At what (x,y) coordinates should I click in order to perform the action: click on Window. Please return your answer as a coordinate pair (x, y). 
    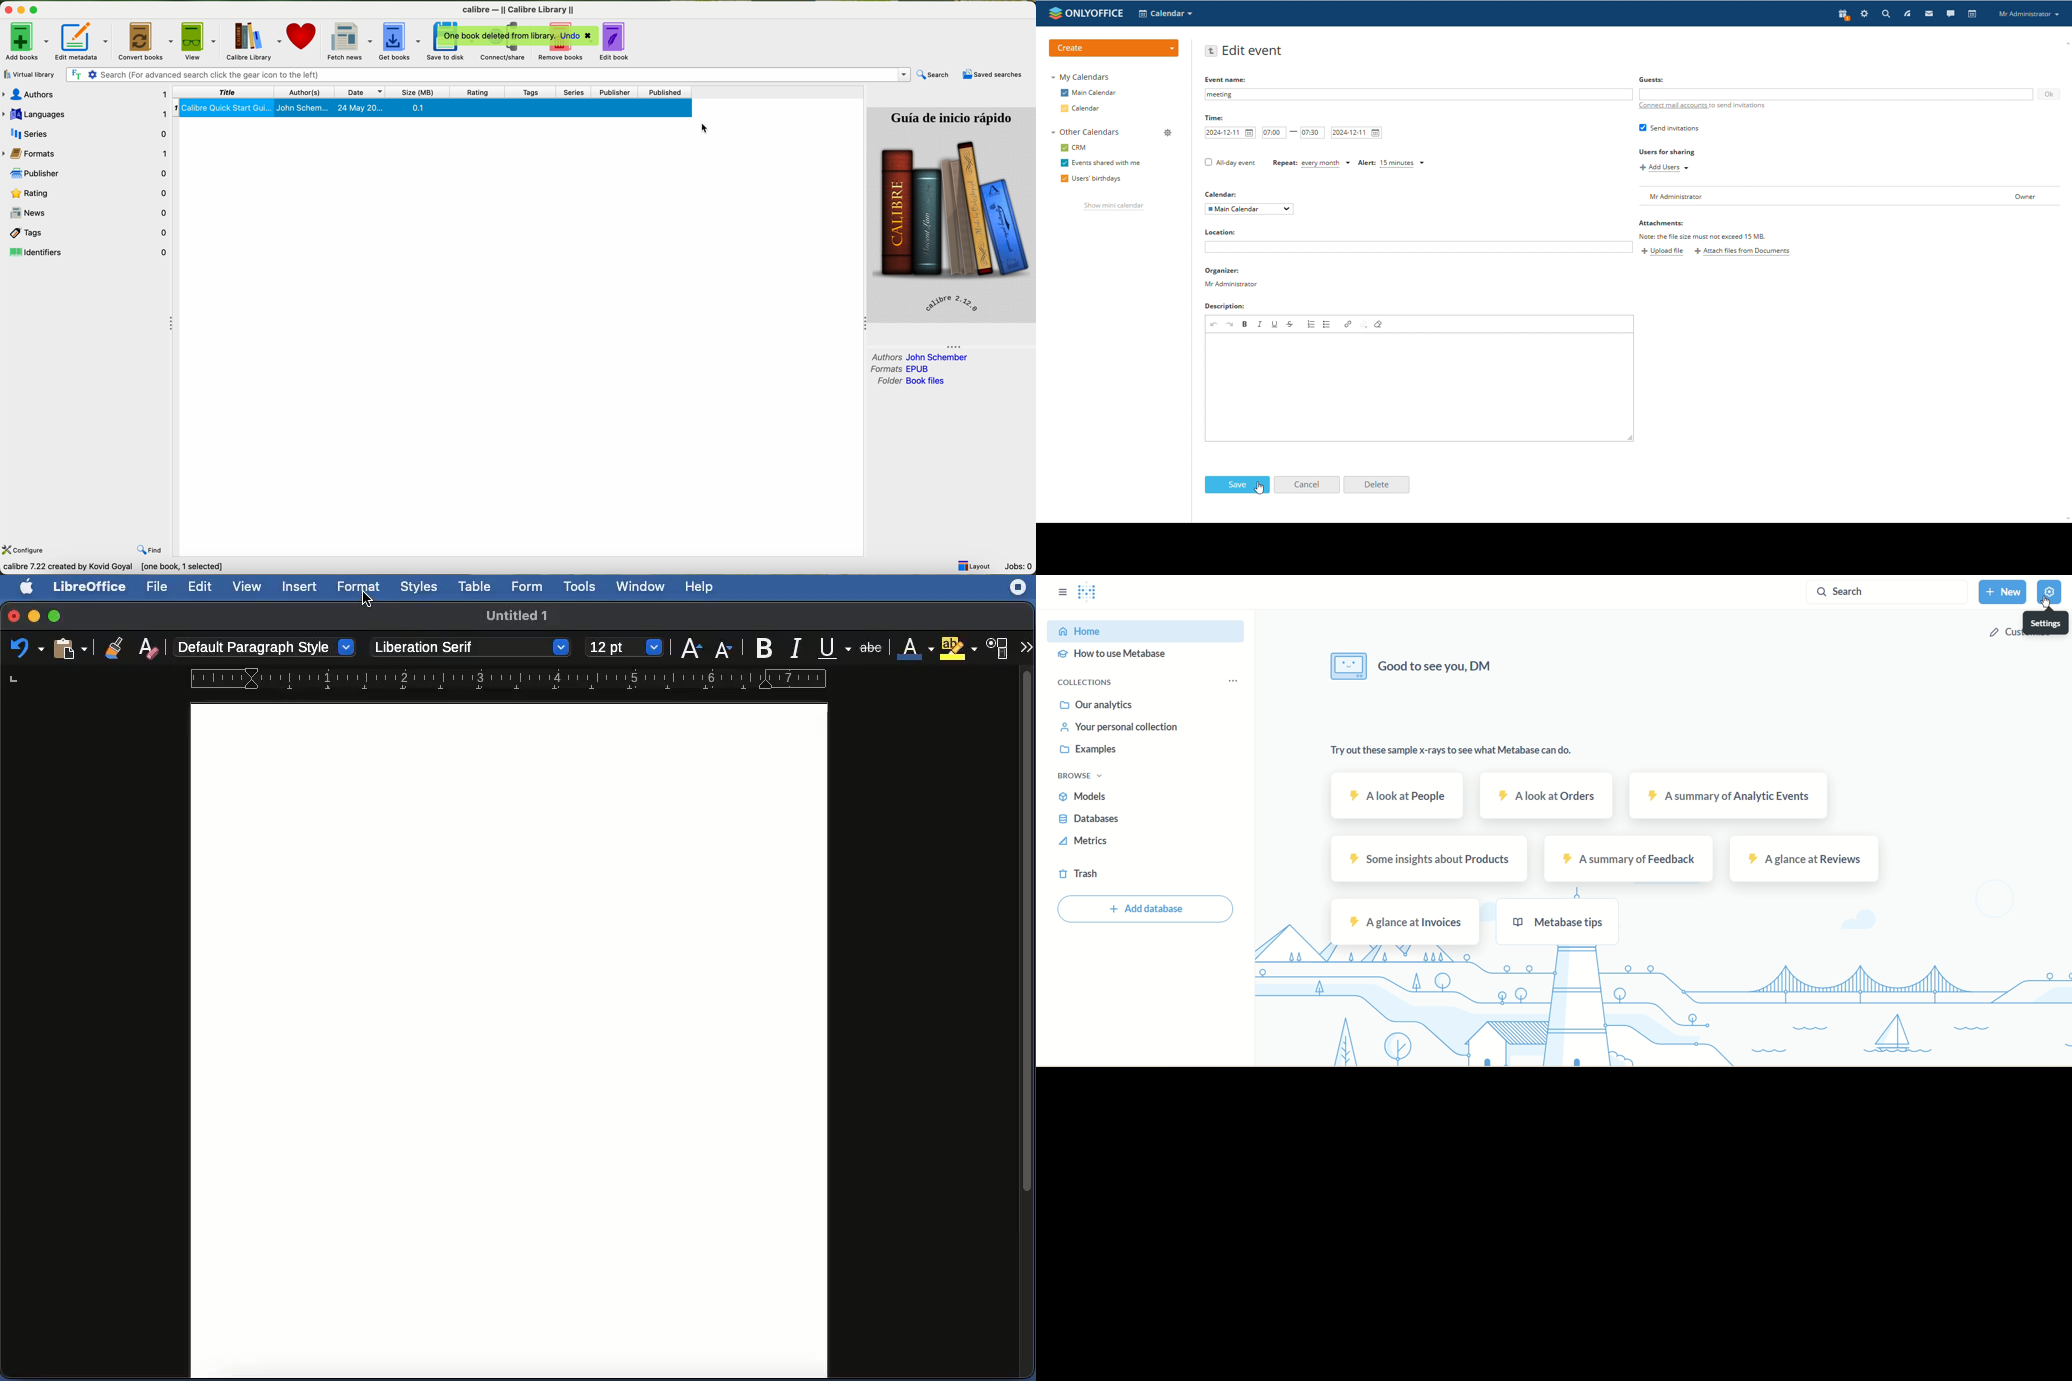
    Looking at the image, I should click on (644, 587).